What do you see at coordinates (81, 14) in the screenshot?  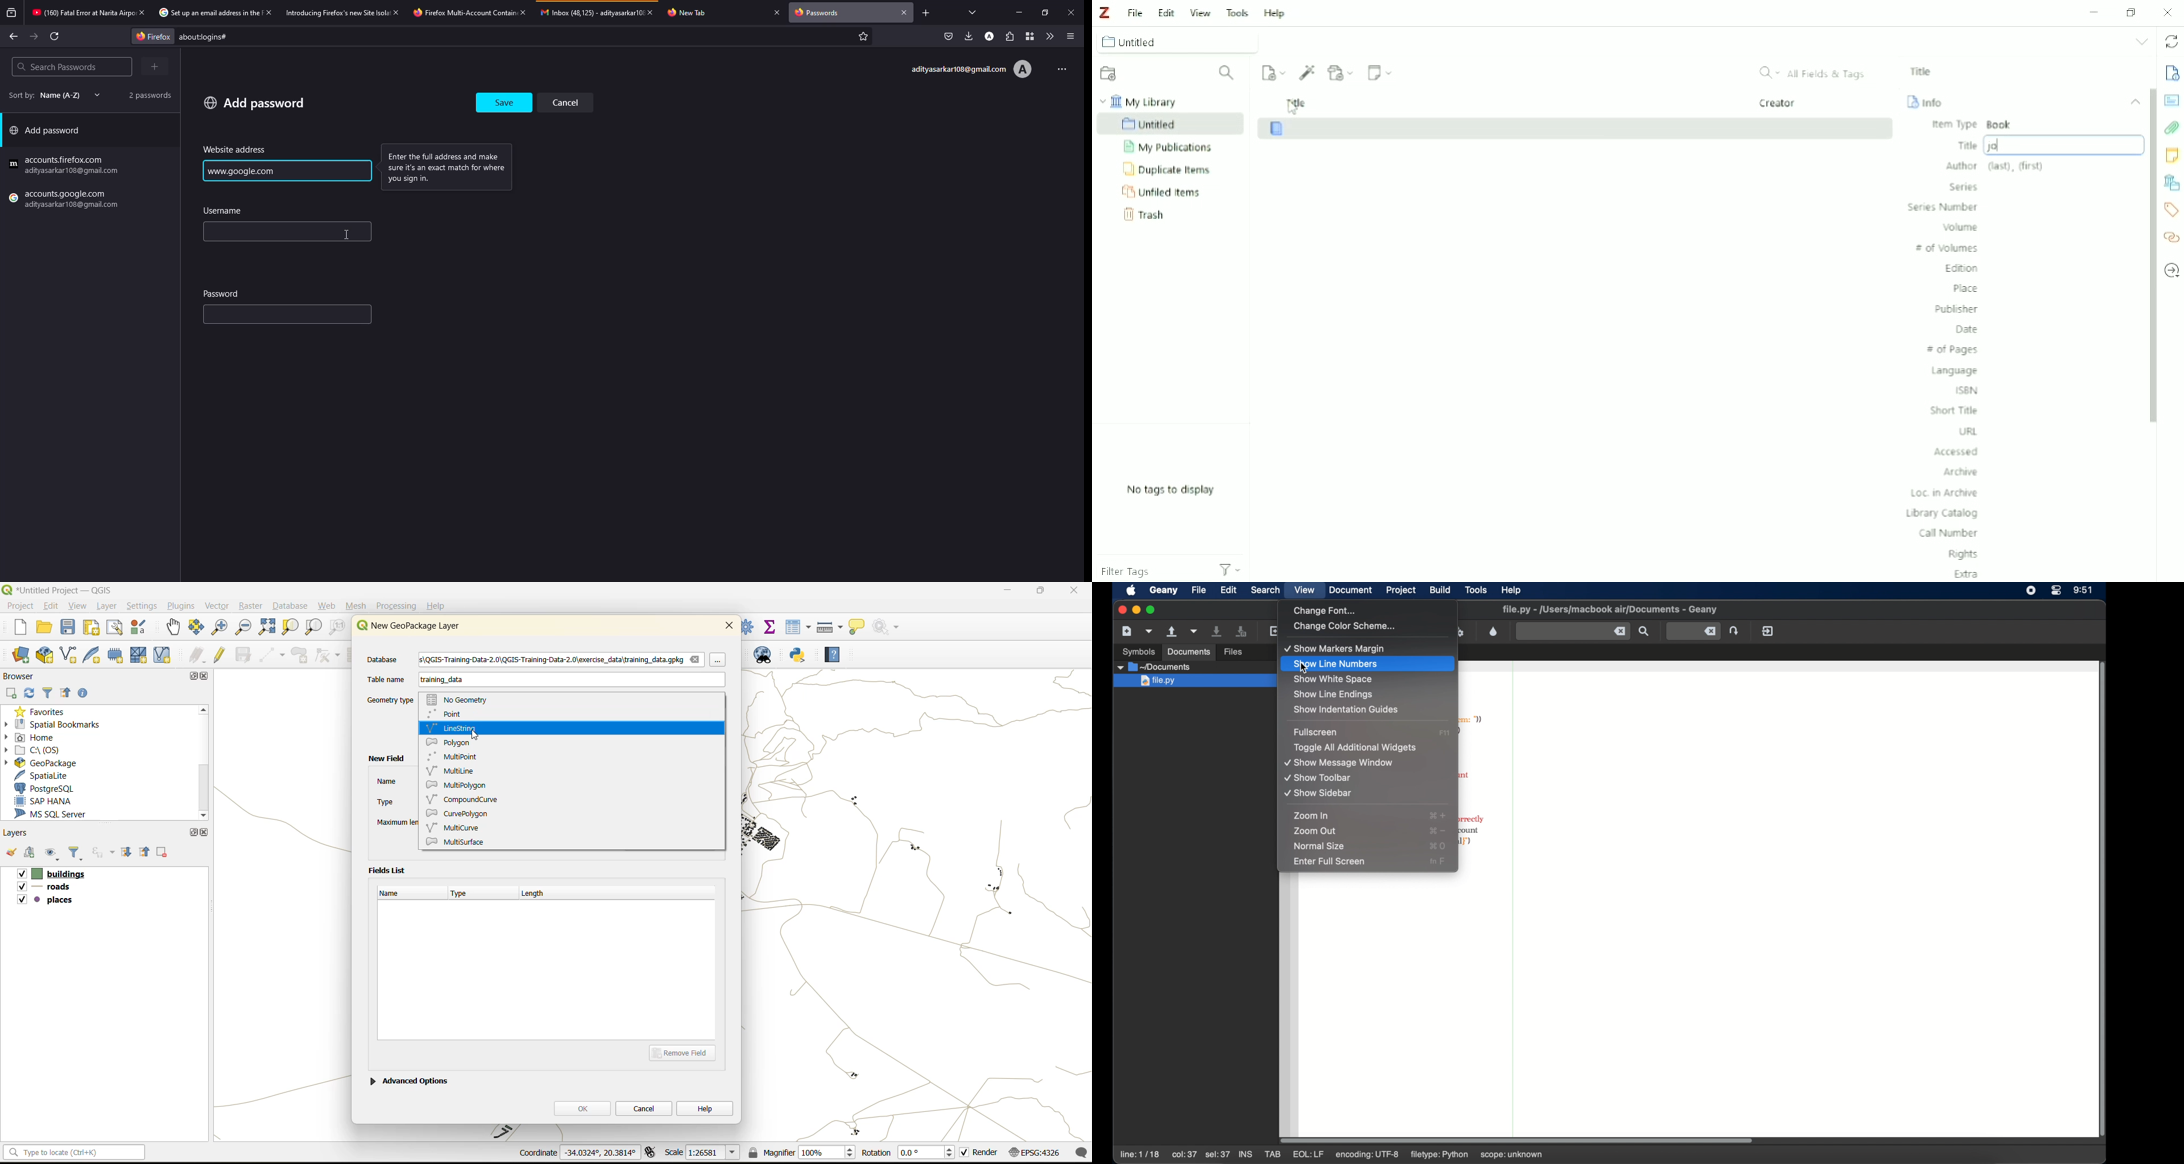 I see `tab` at bounding box center [81, 14].